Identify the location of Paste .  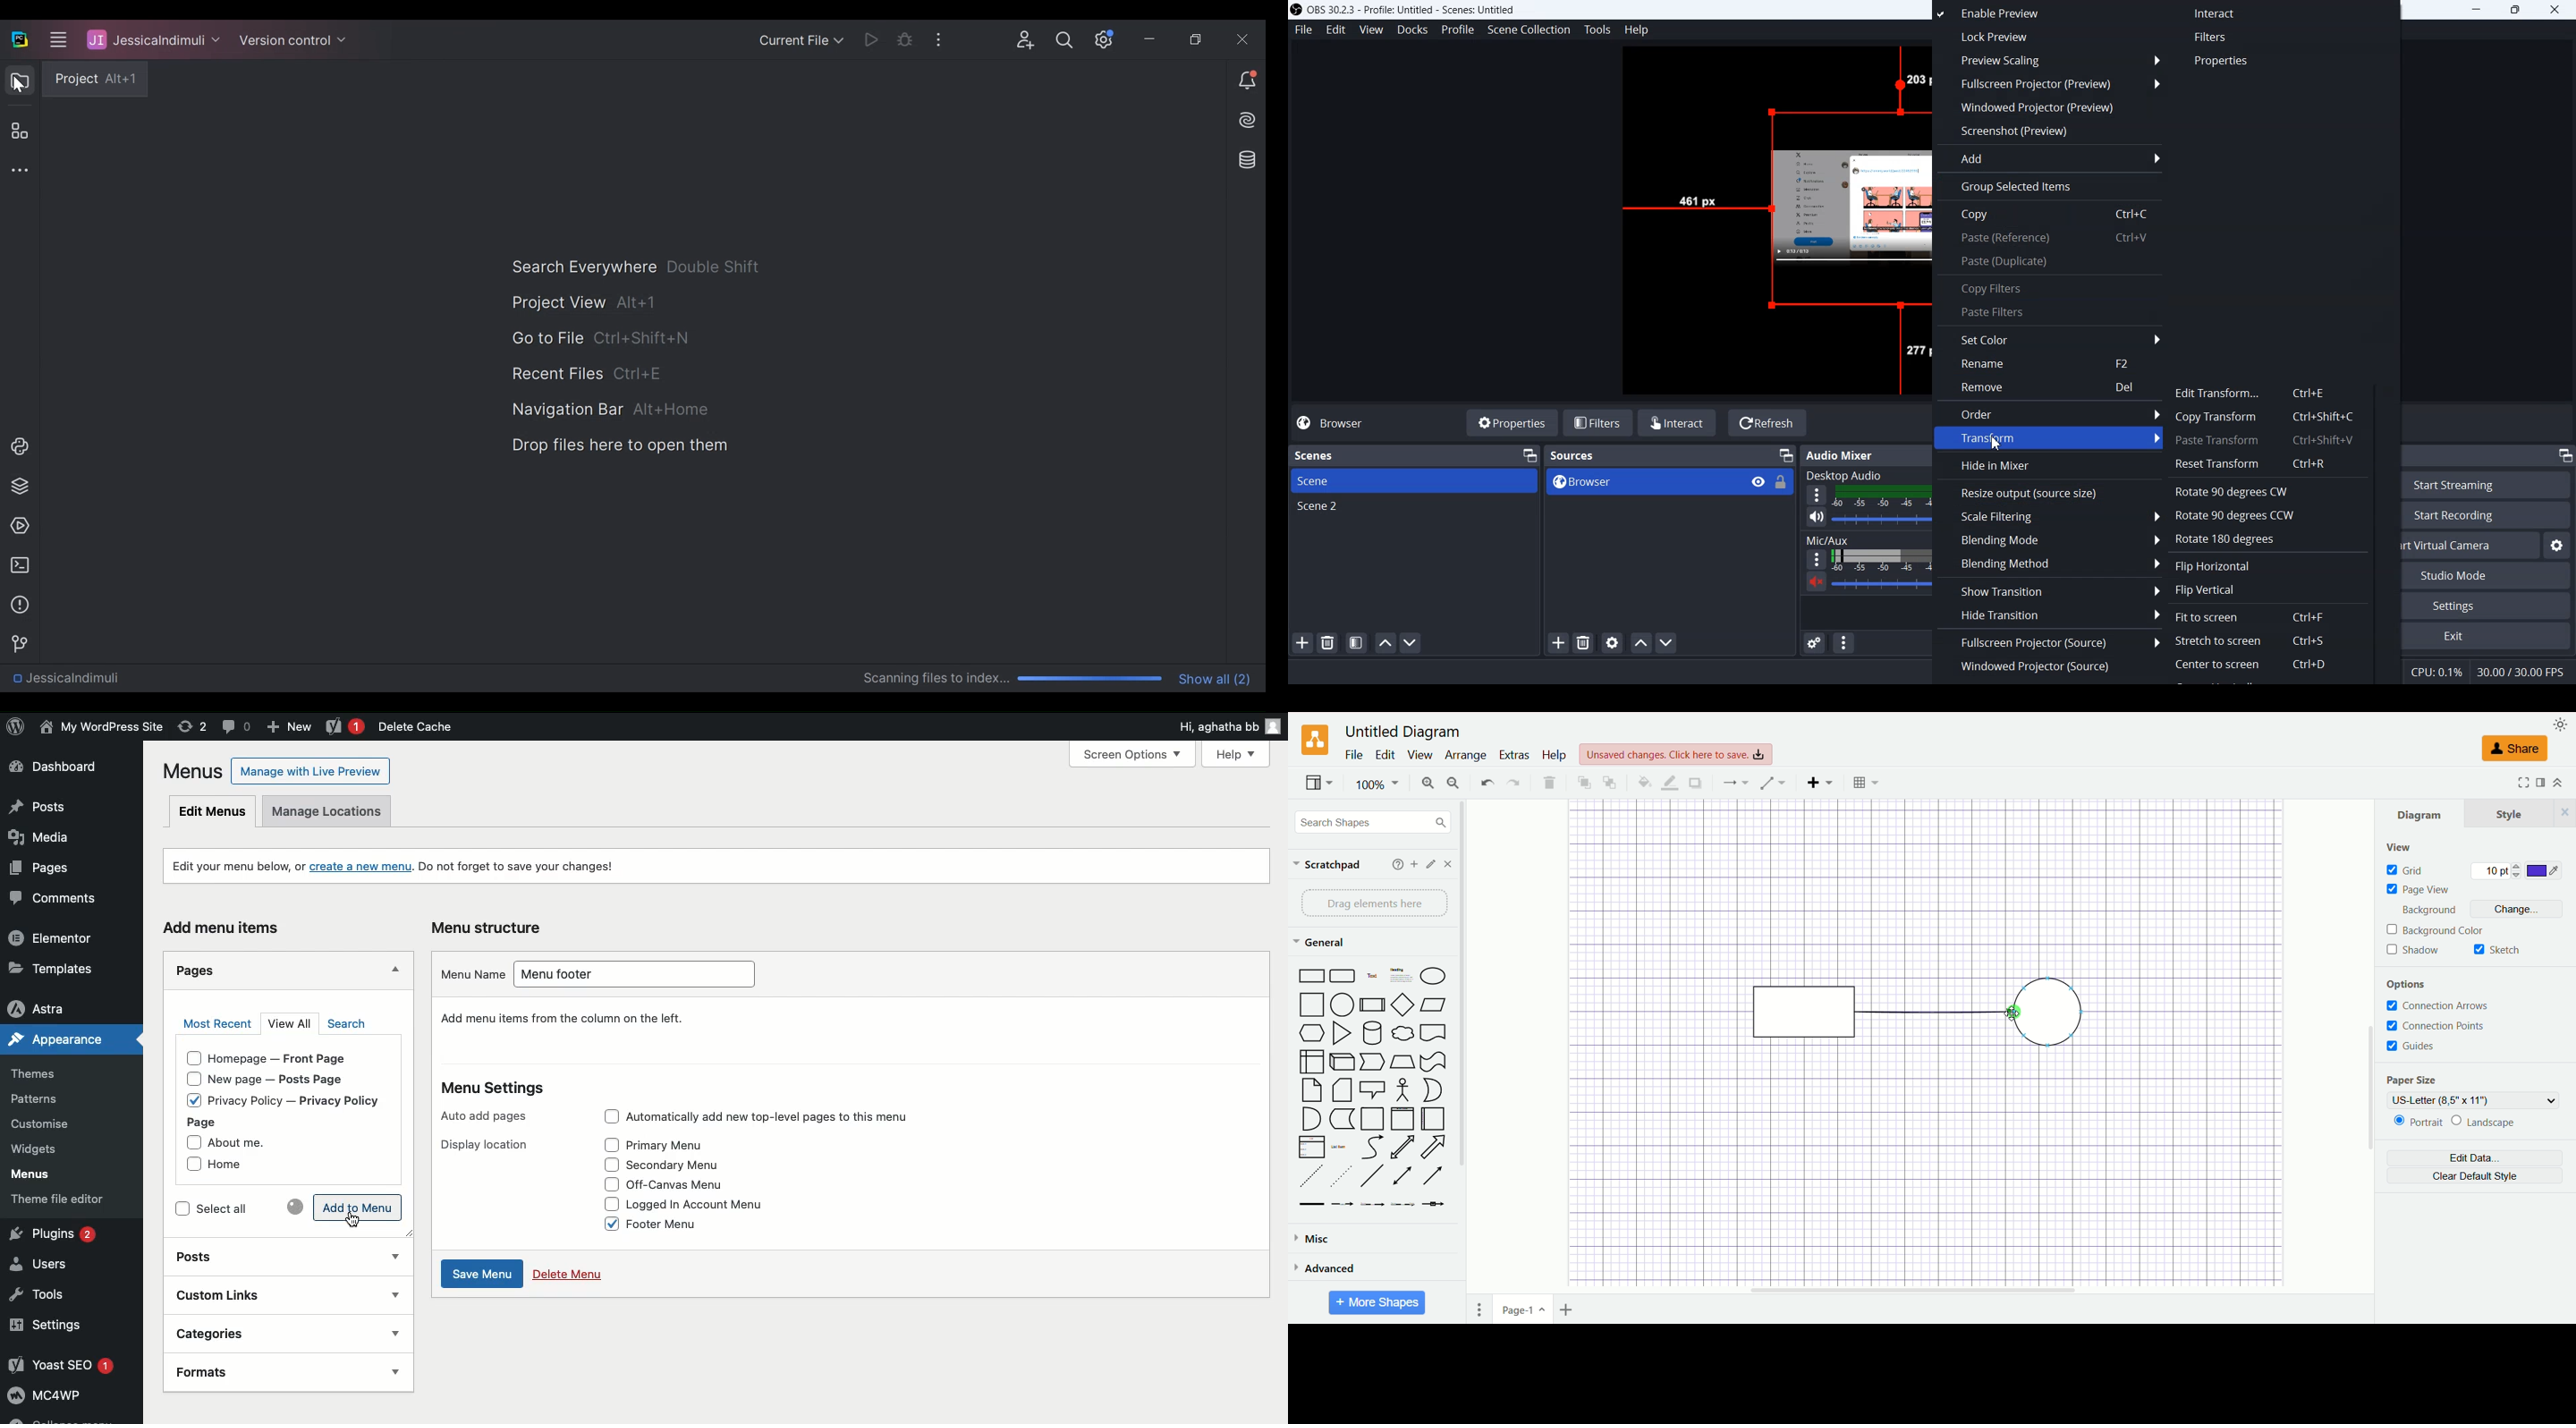
(2049, 239).